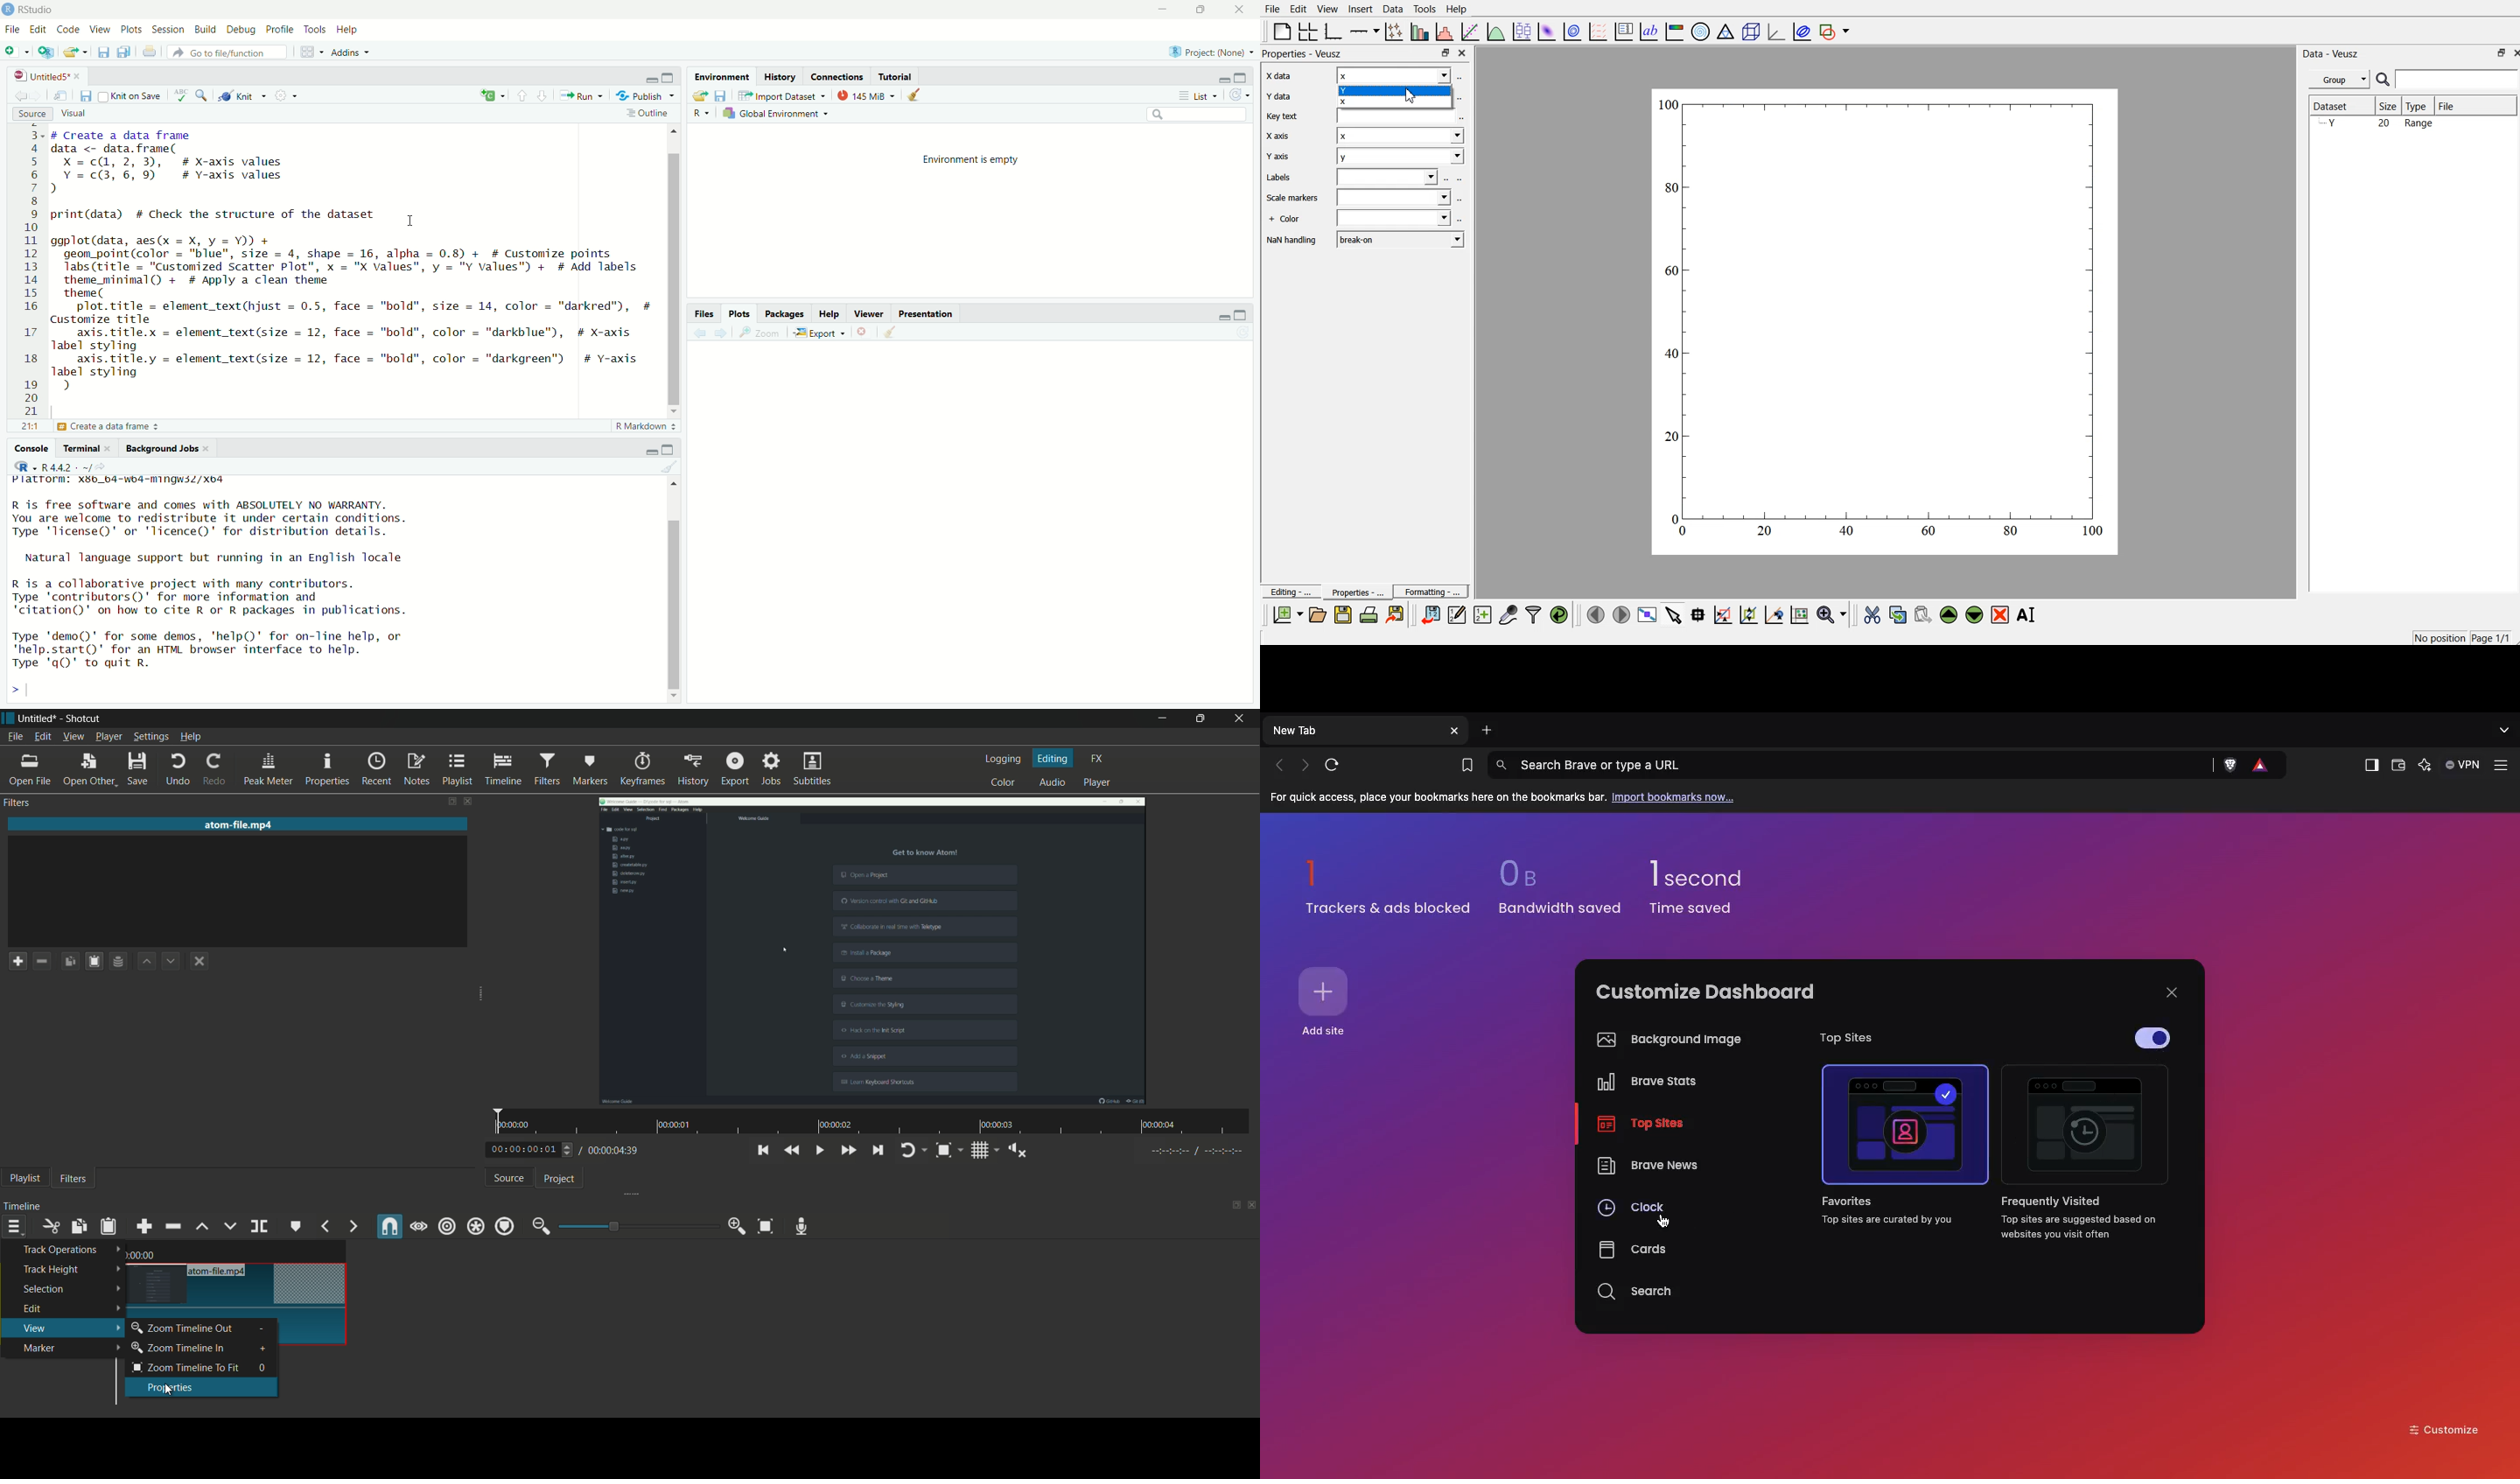 Image resolution: width=2520 pixels, height=1484 pixels. What do you see at coordinates (69, 1309) in the screenshot?
I see `edit` at bounding box center [69, 1309].